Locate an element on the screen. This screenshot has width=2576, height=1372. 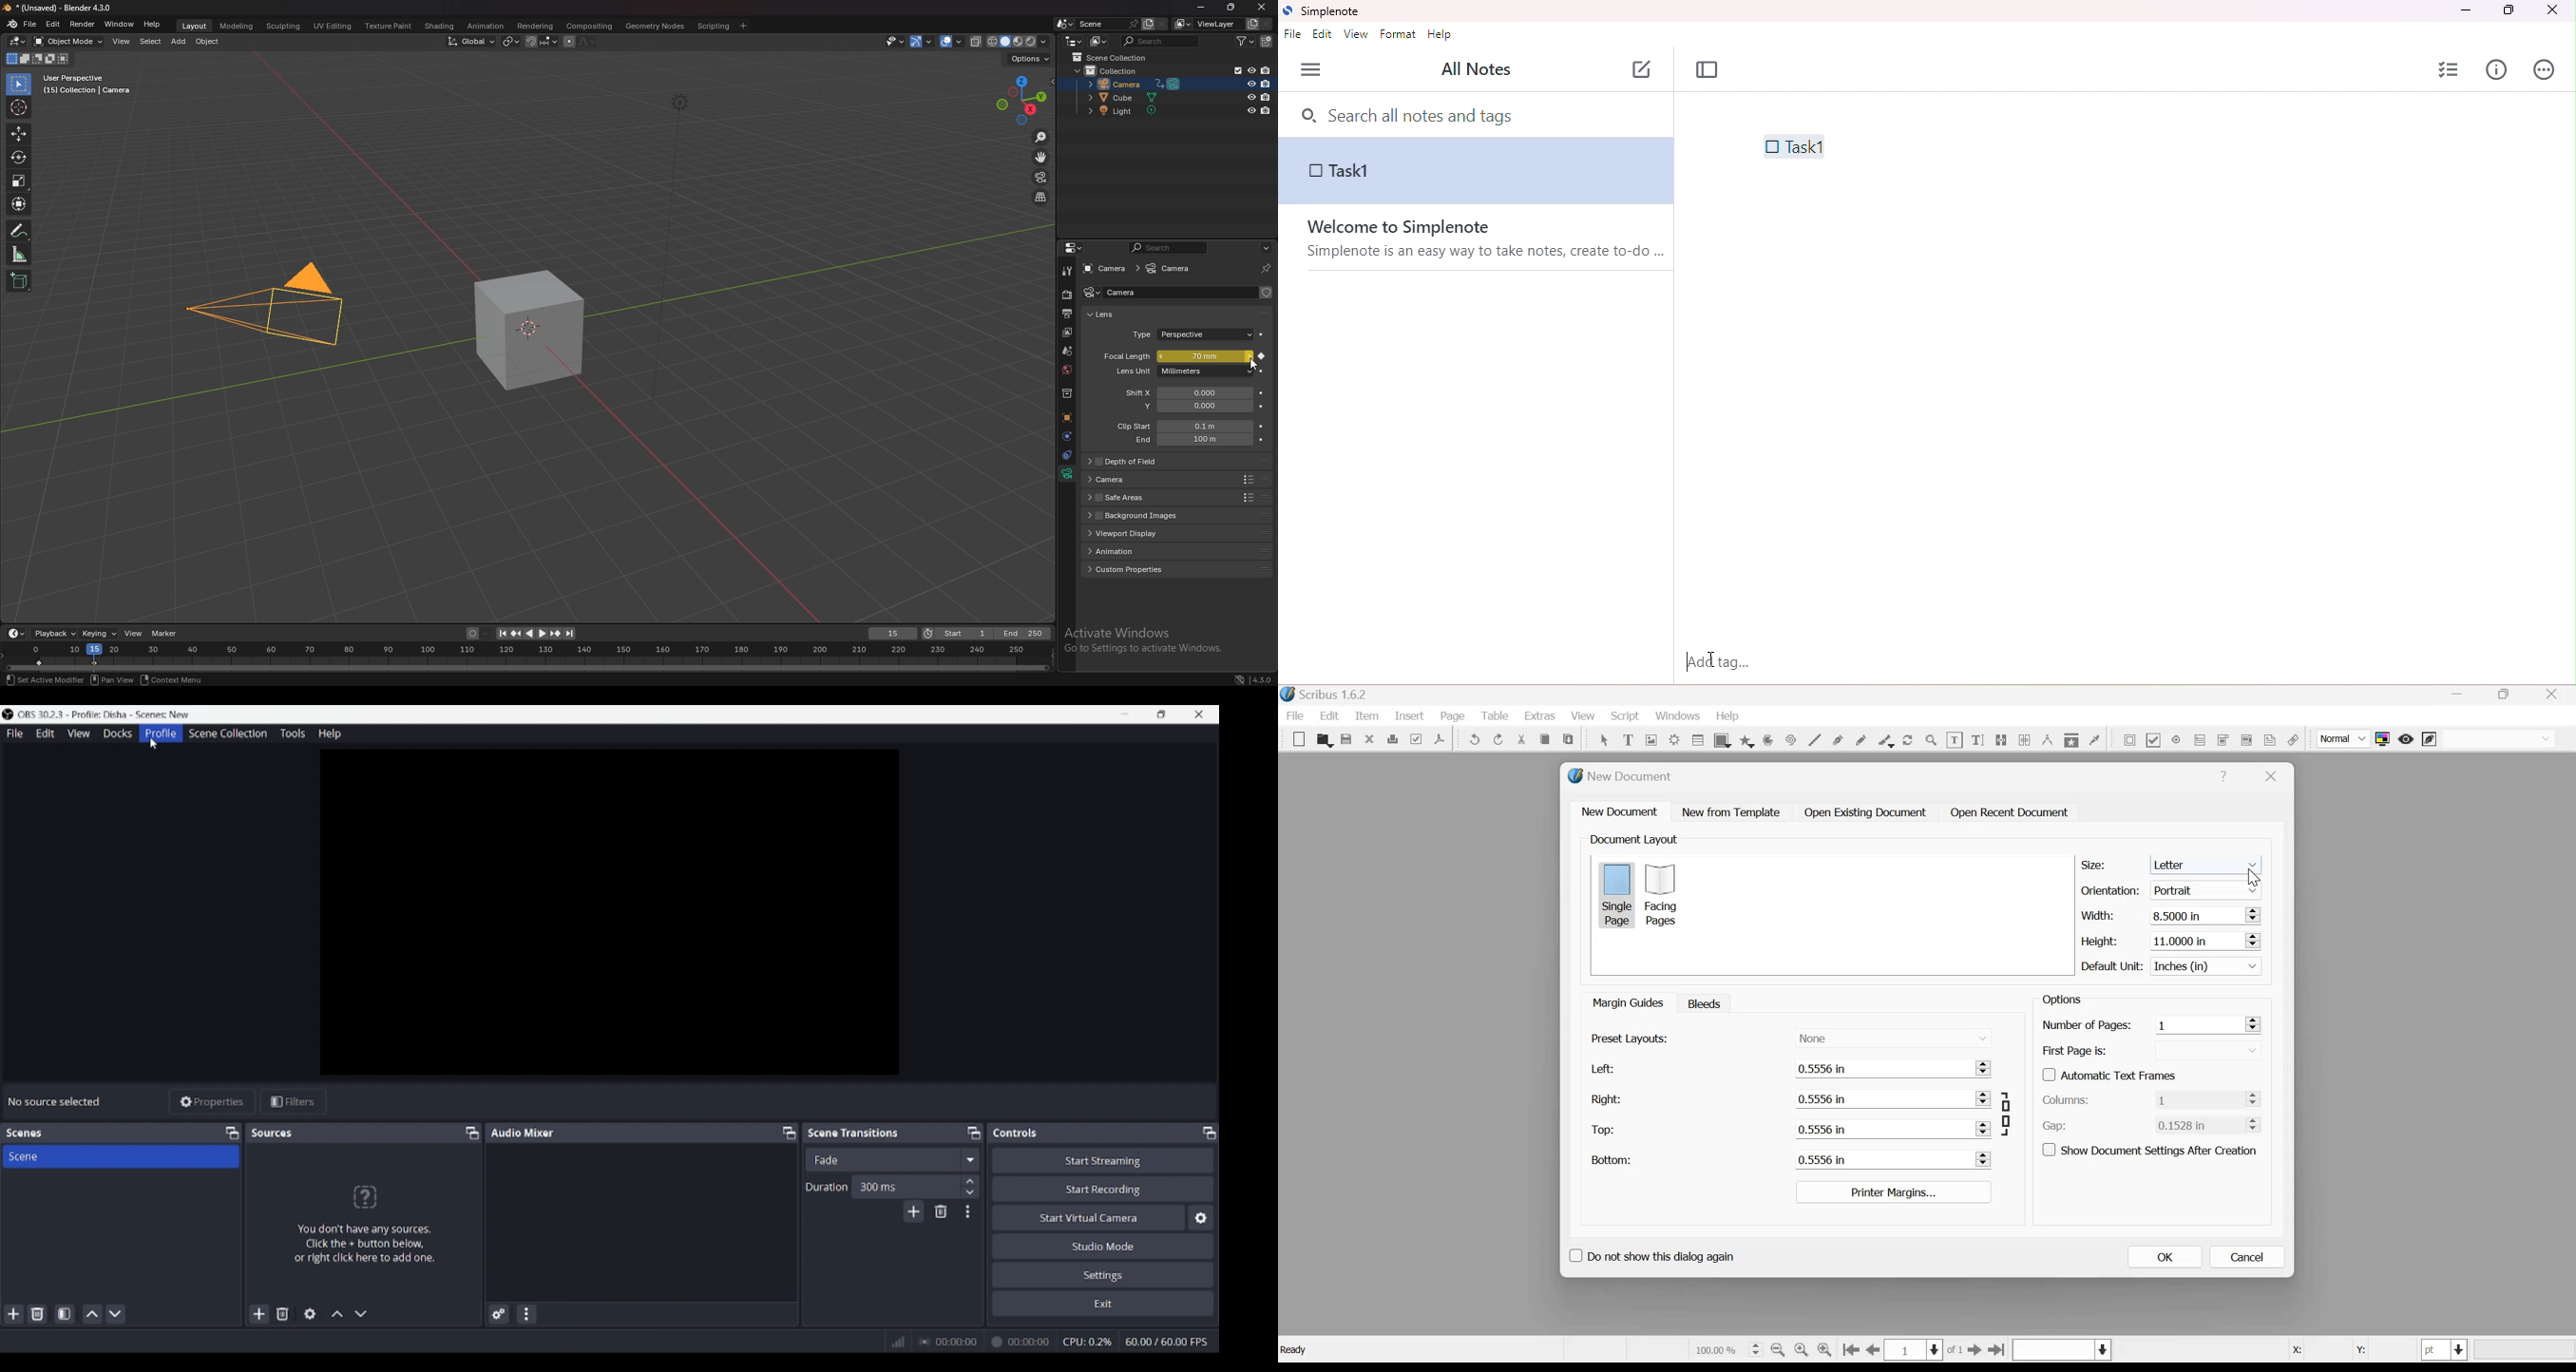
selector is located at coordinates (19, 85).